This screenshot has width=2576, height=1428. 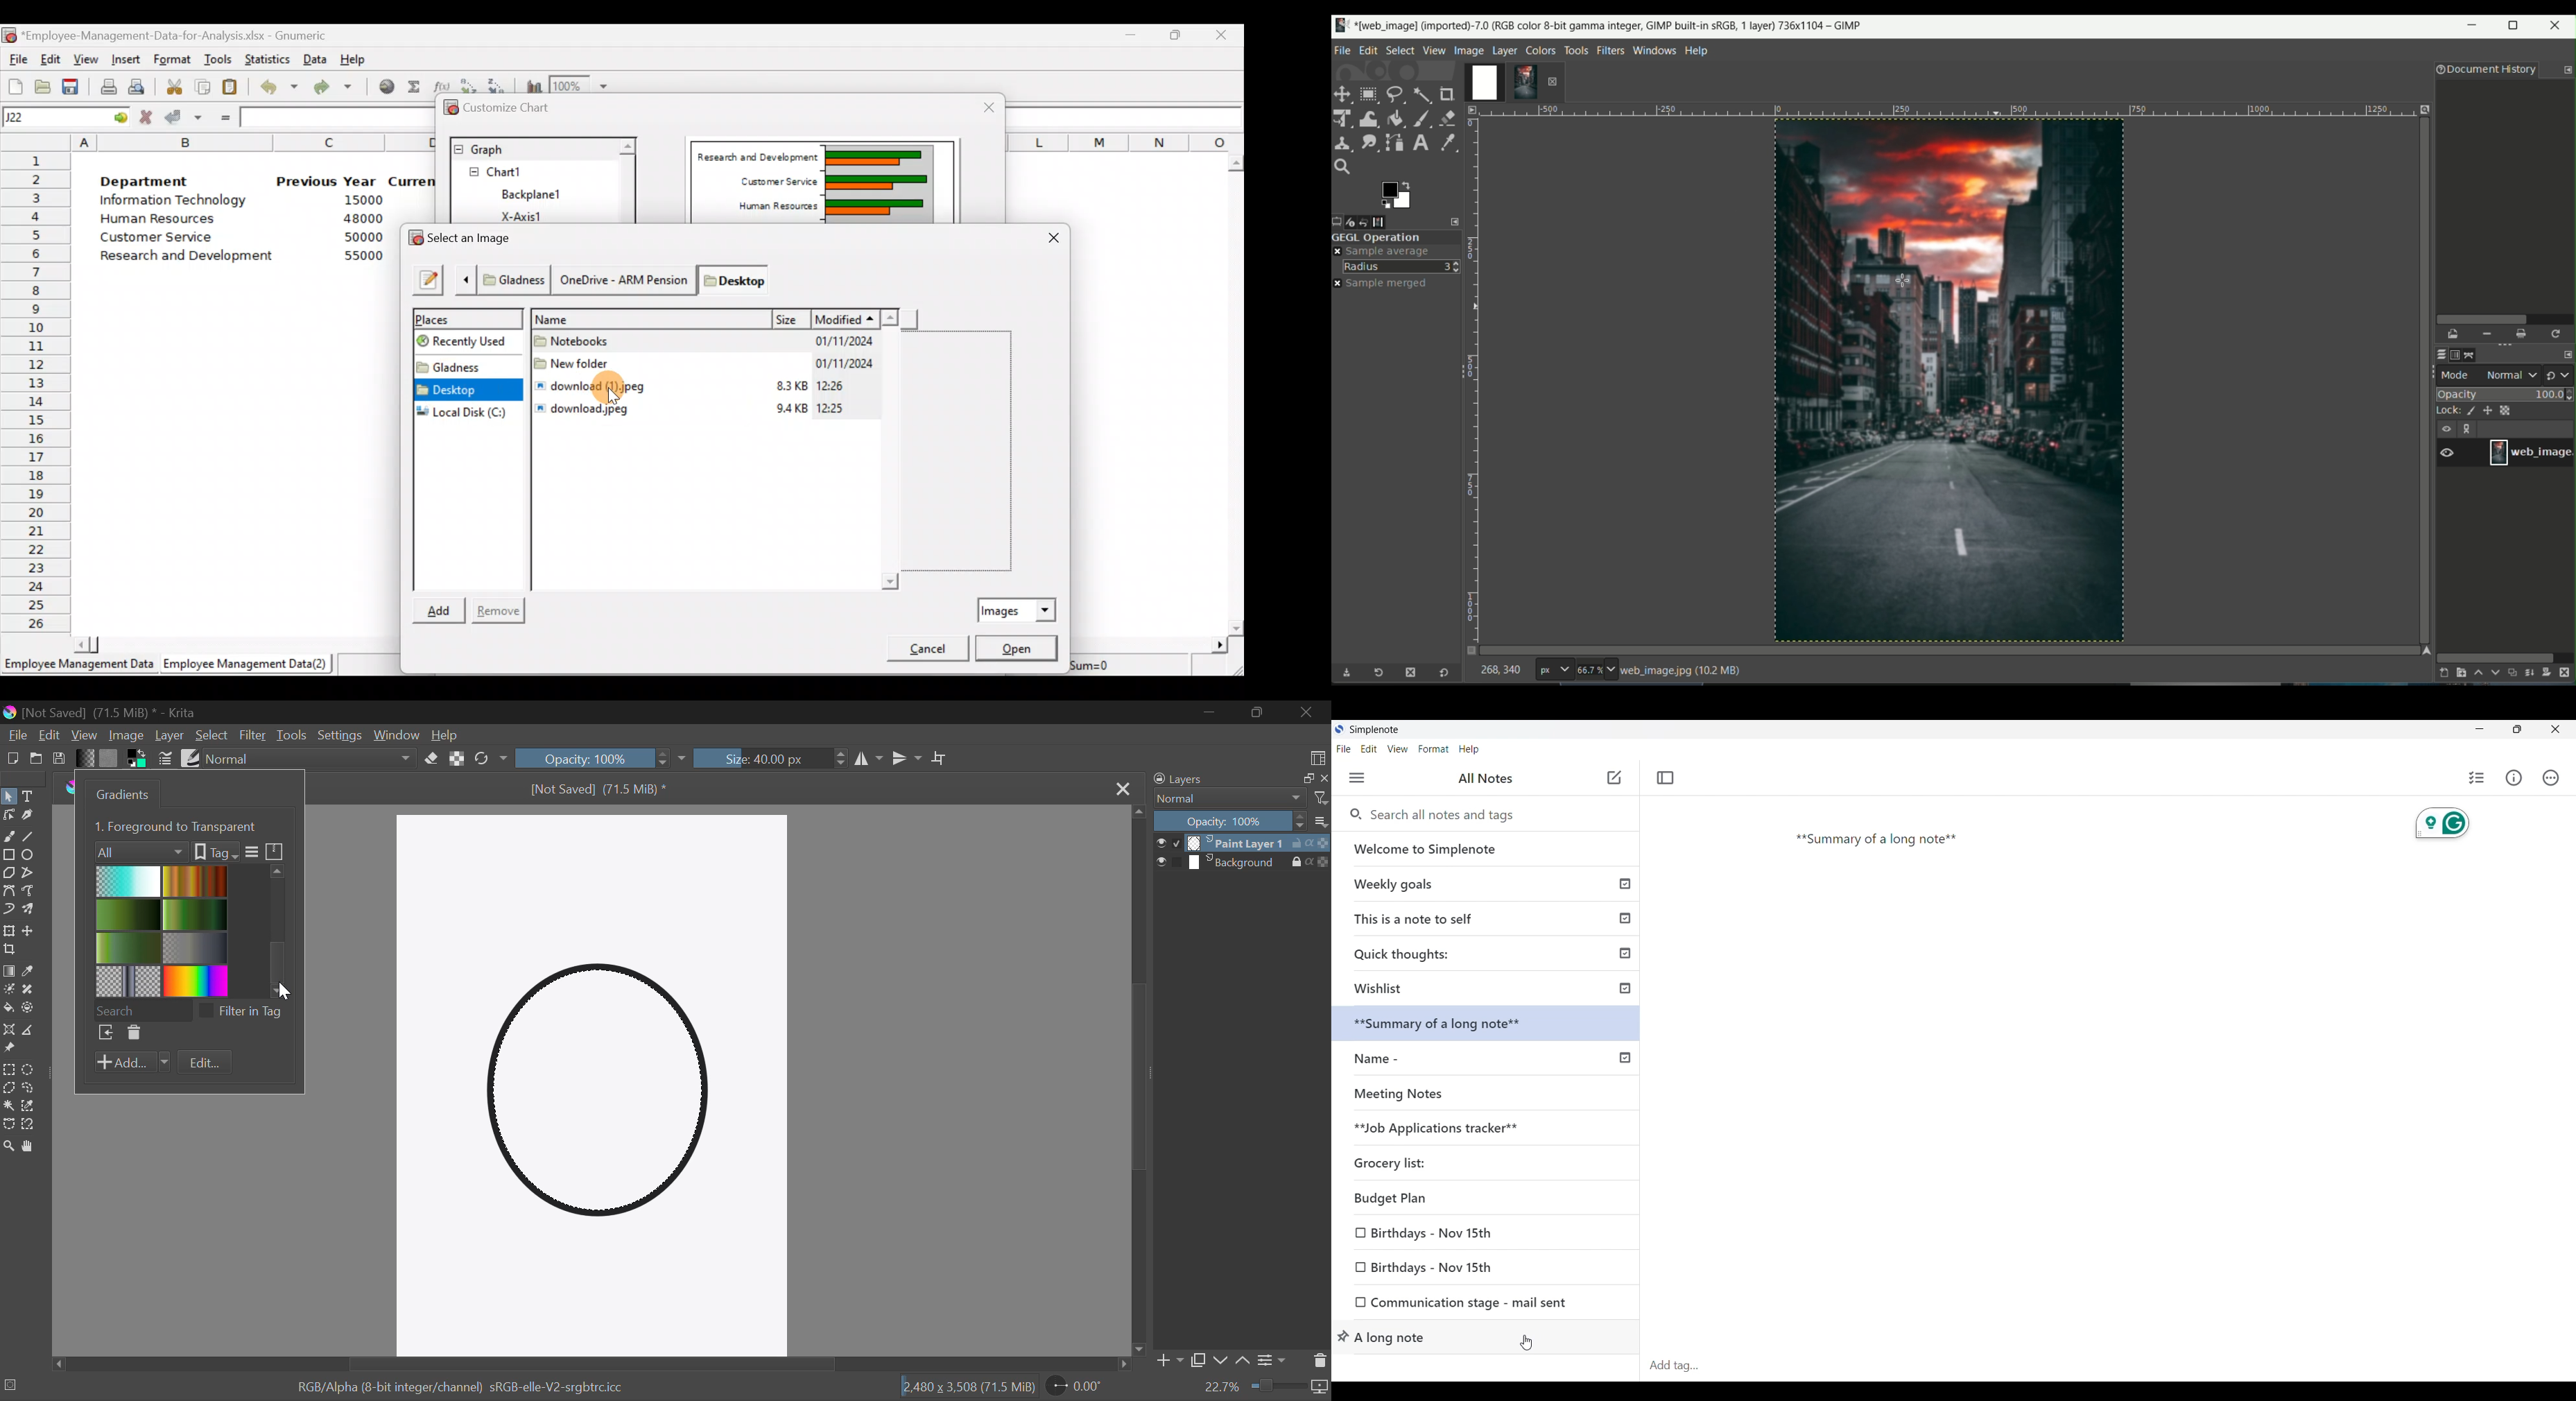 What do you see at coordinates (1613, 778) in the screenshot?
I see `Add note` at bounding box center [1613, 778].